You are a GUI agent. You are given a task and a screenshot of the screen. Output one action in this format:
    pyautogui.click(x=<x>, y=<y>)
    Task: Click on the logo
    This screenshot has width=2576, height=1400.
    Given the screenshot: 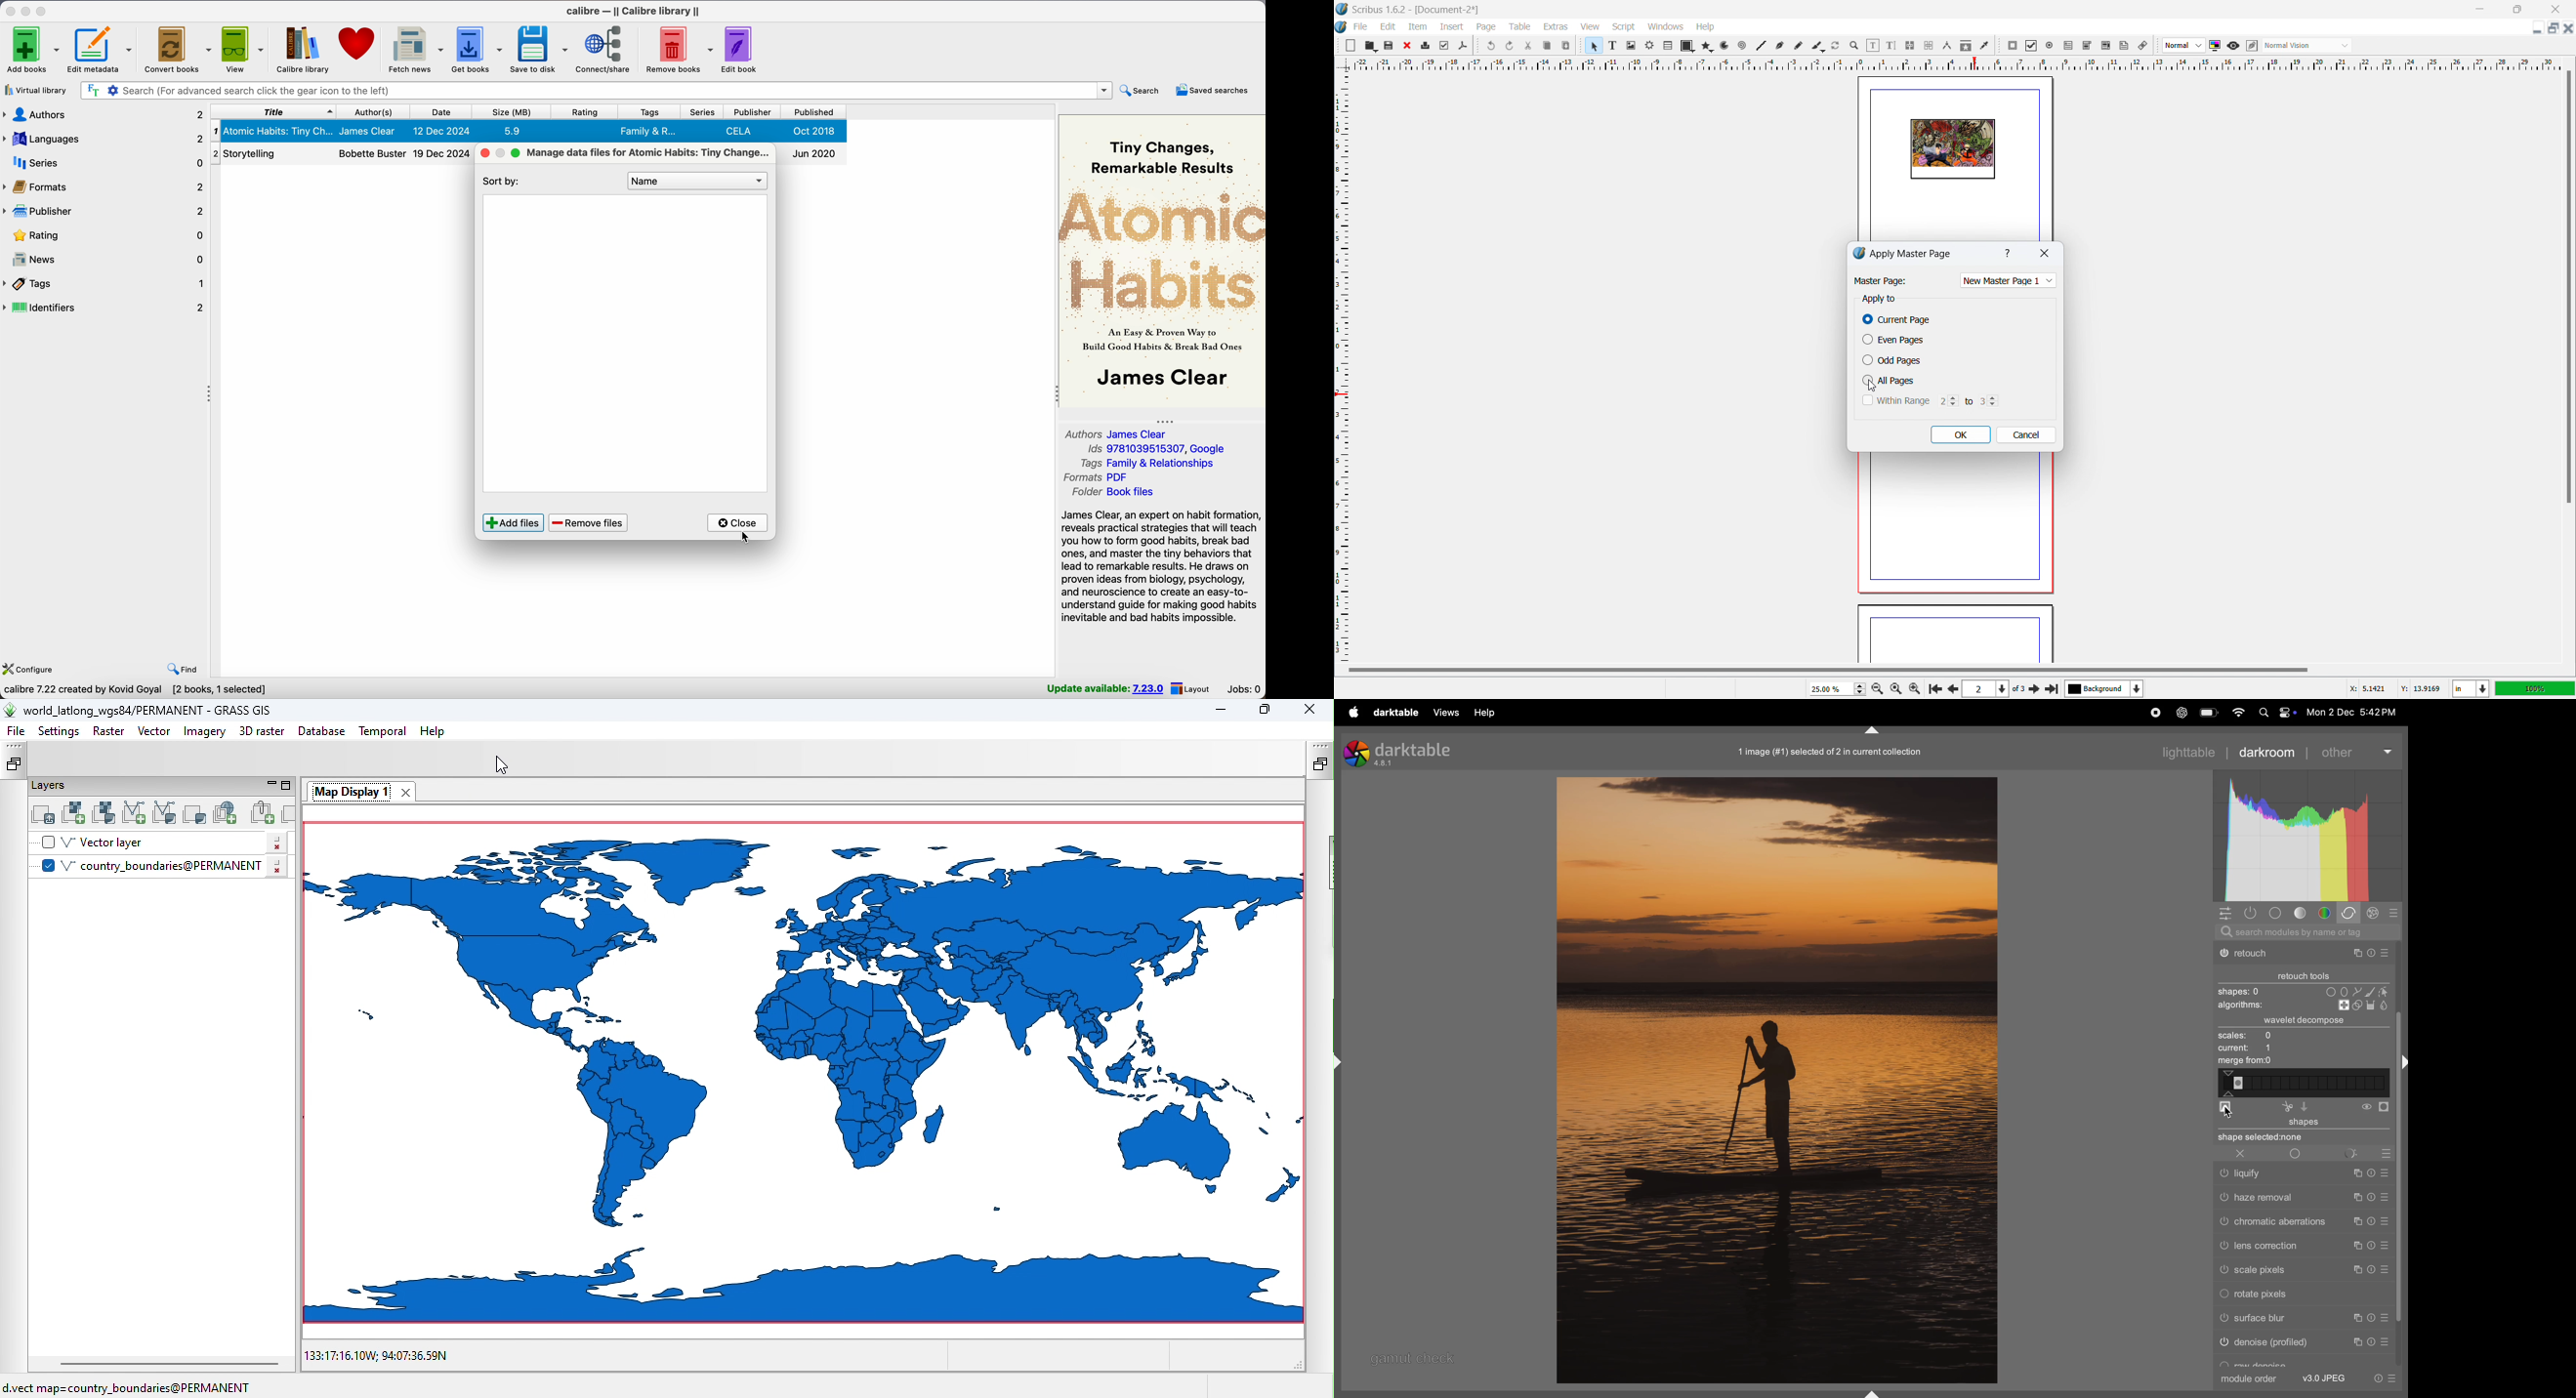 What is the action you would take?
    pyautogui.click(x=1342, y=28)
    